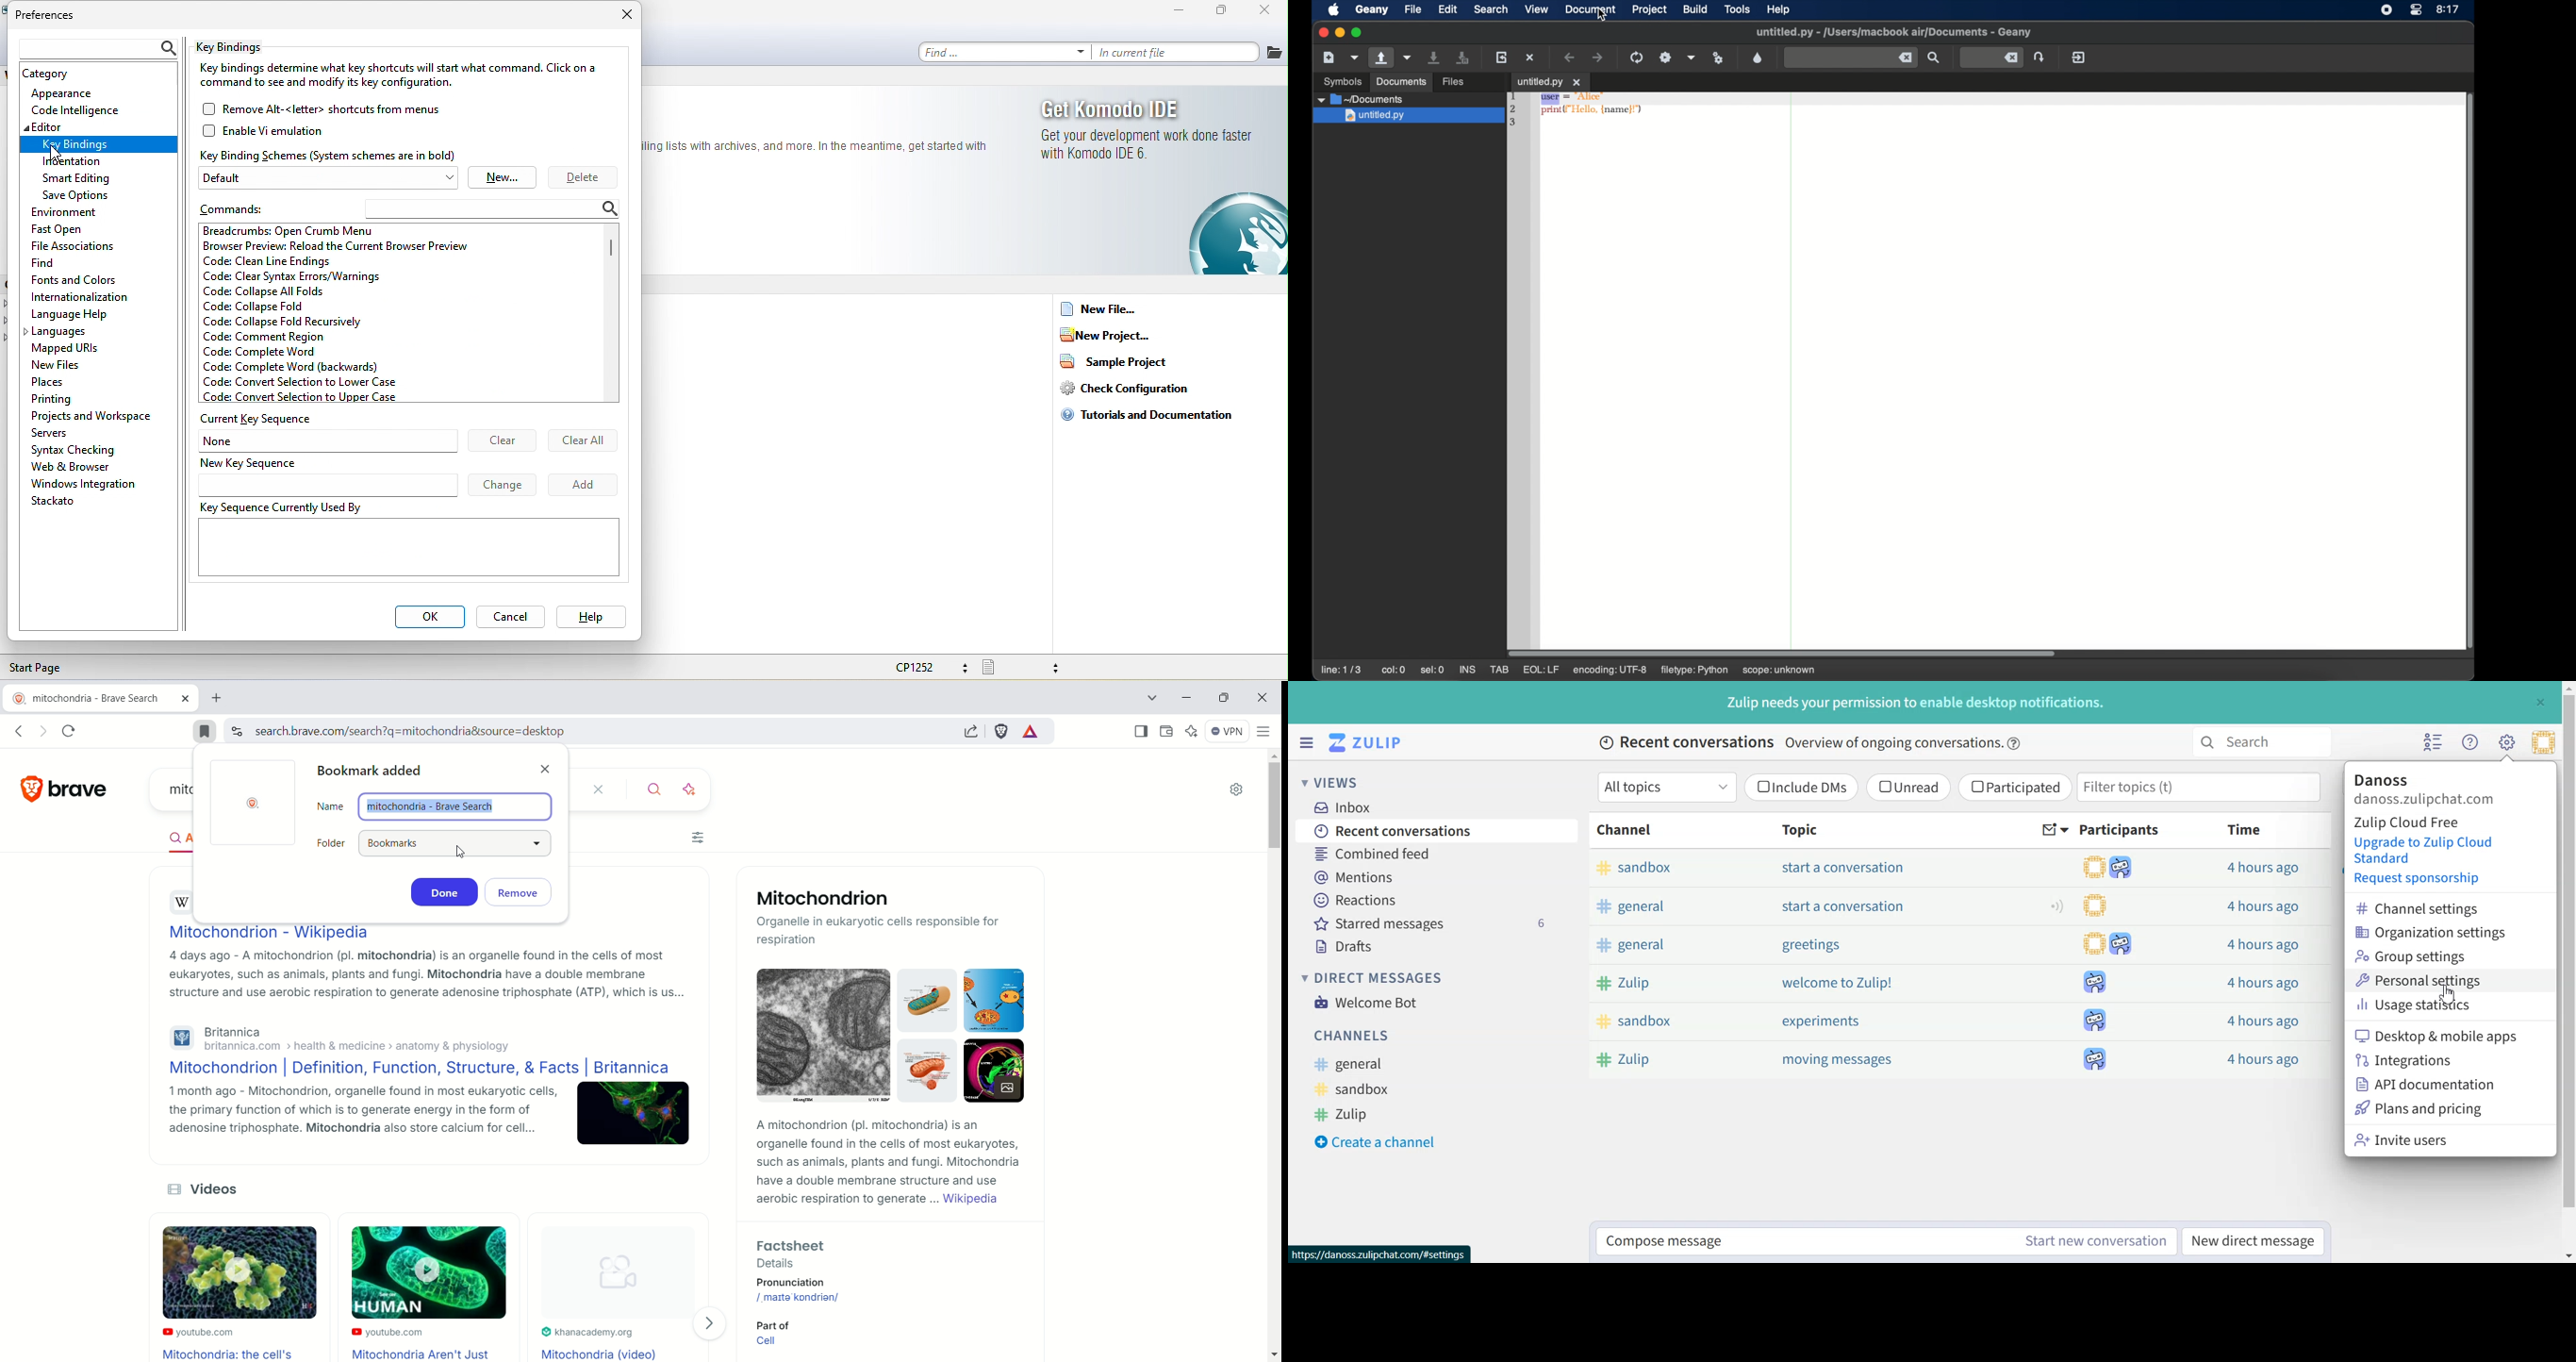 The height and width of the screenshot is (1372, 2576). What do you see at coordinates (890, 919) in the screenshot?
I see `Mitochondrion -Organelle in eukaryotic cells responsible for respiration` at bounding box center [890, 919].